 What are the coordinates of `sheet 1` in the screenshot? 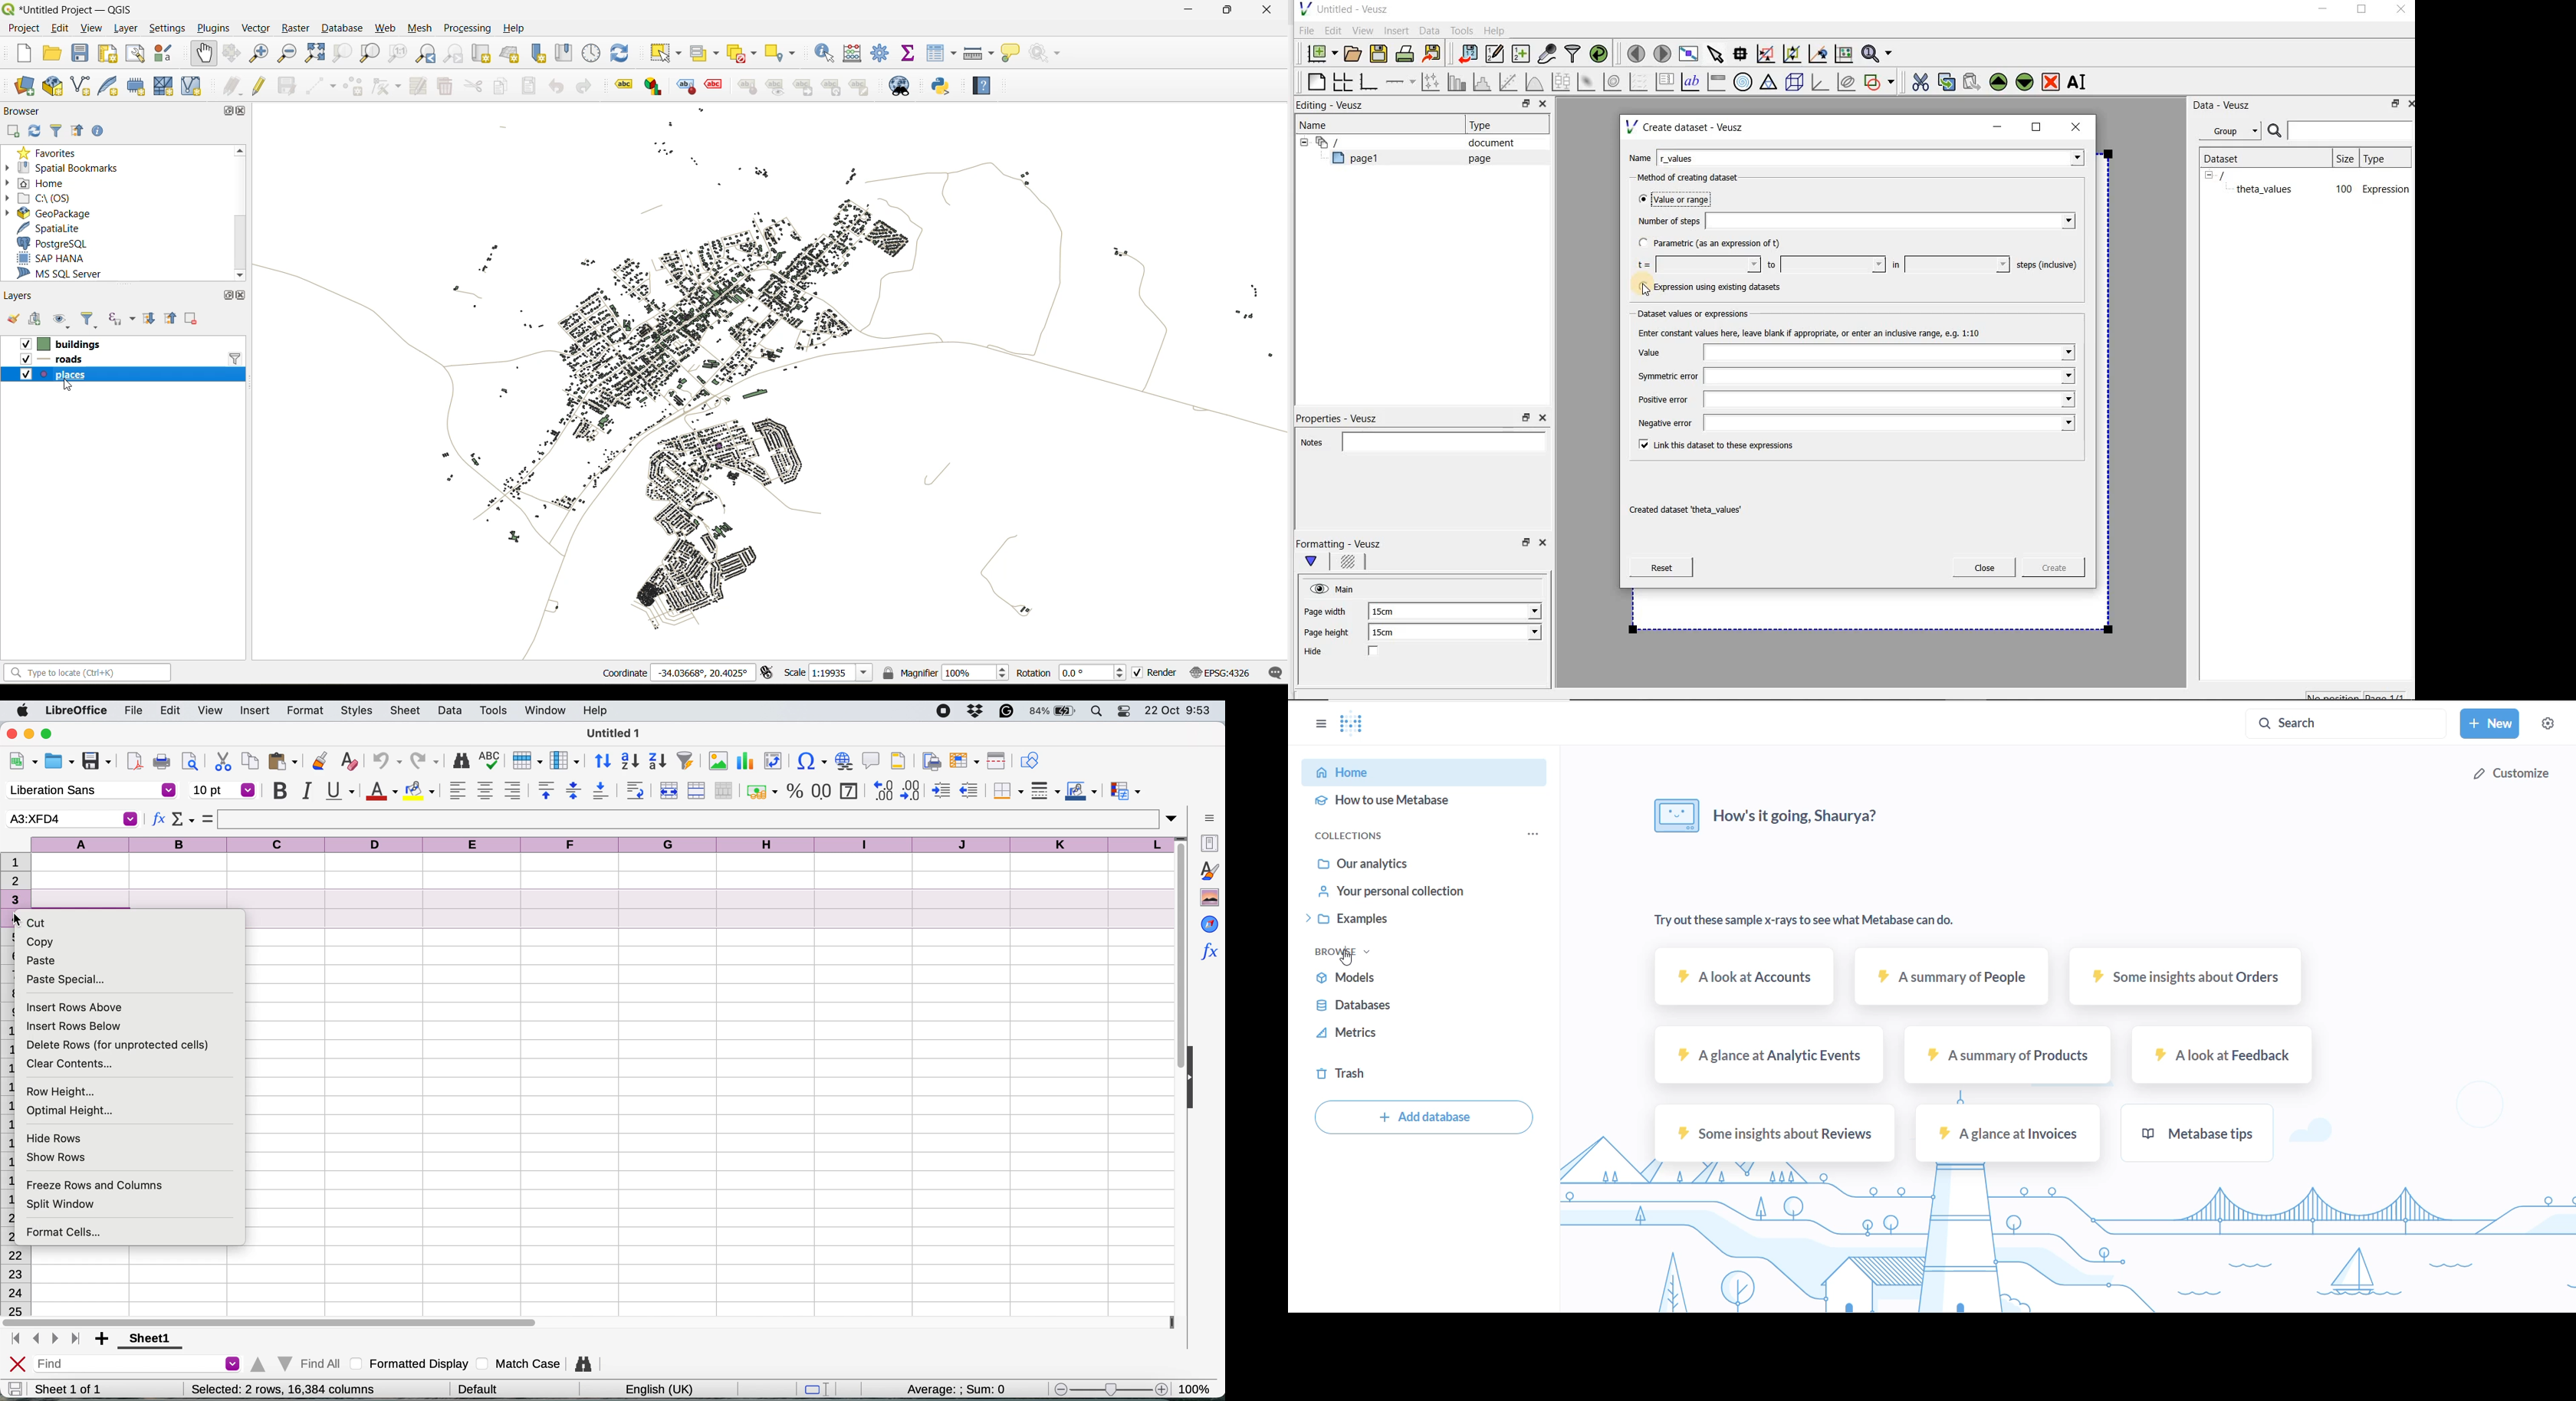 It's located at (146, 1339).